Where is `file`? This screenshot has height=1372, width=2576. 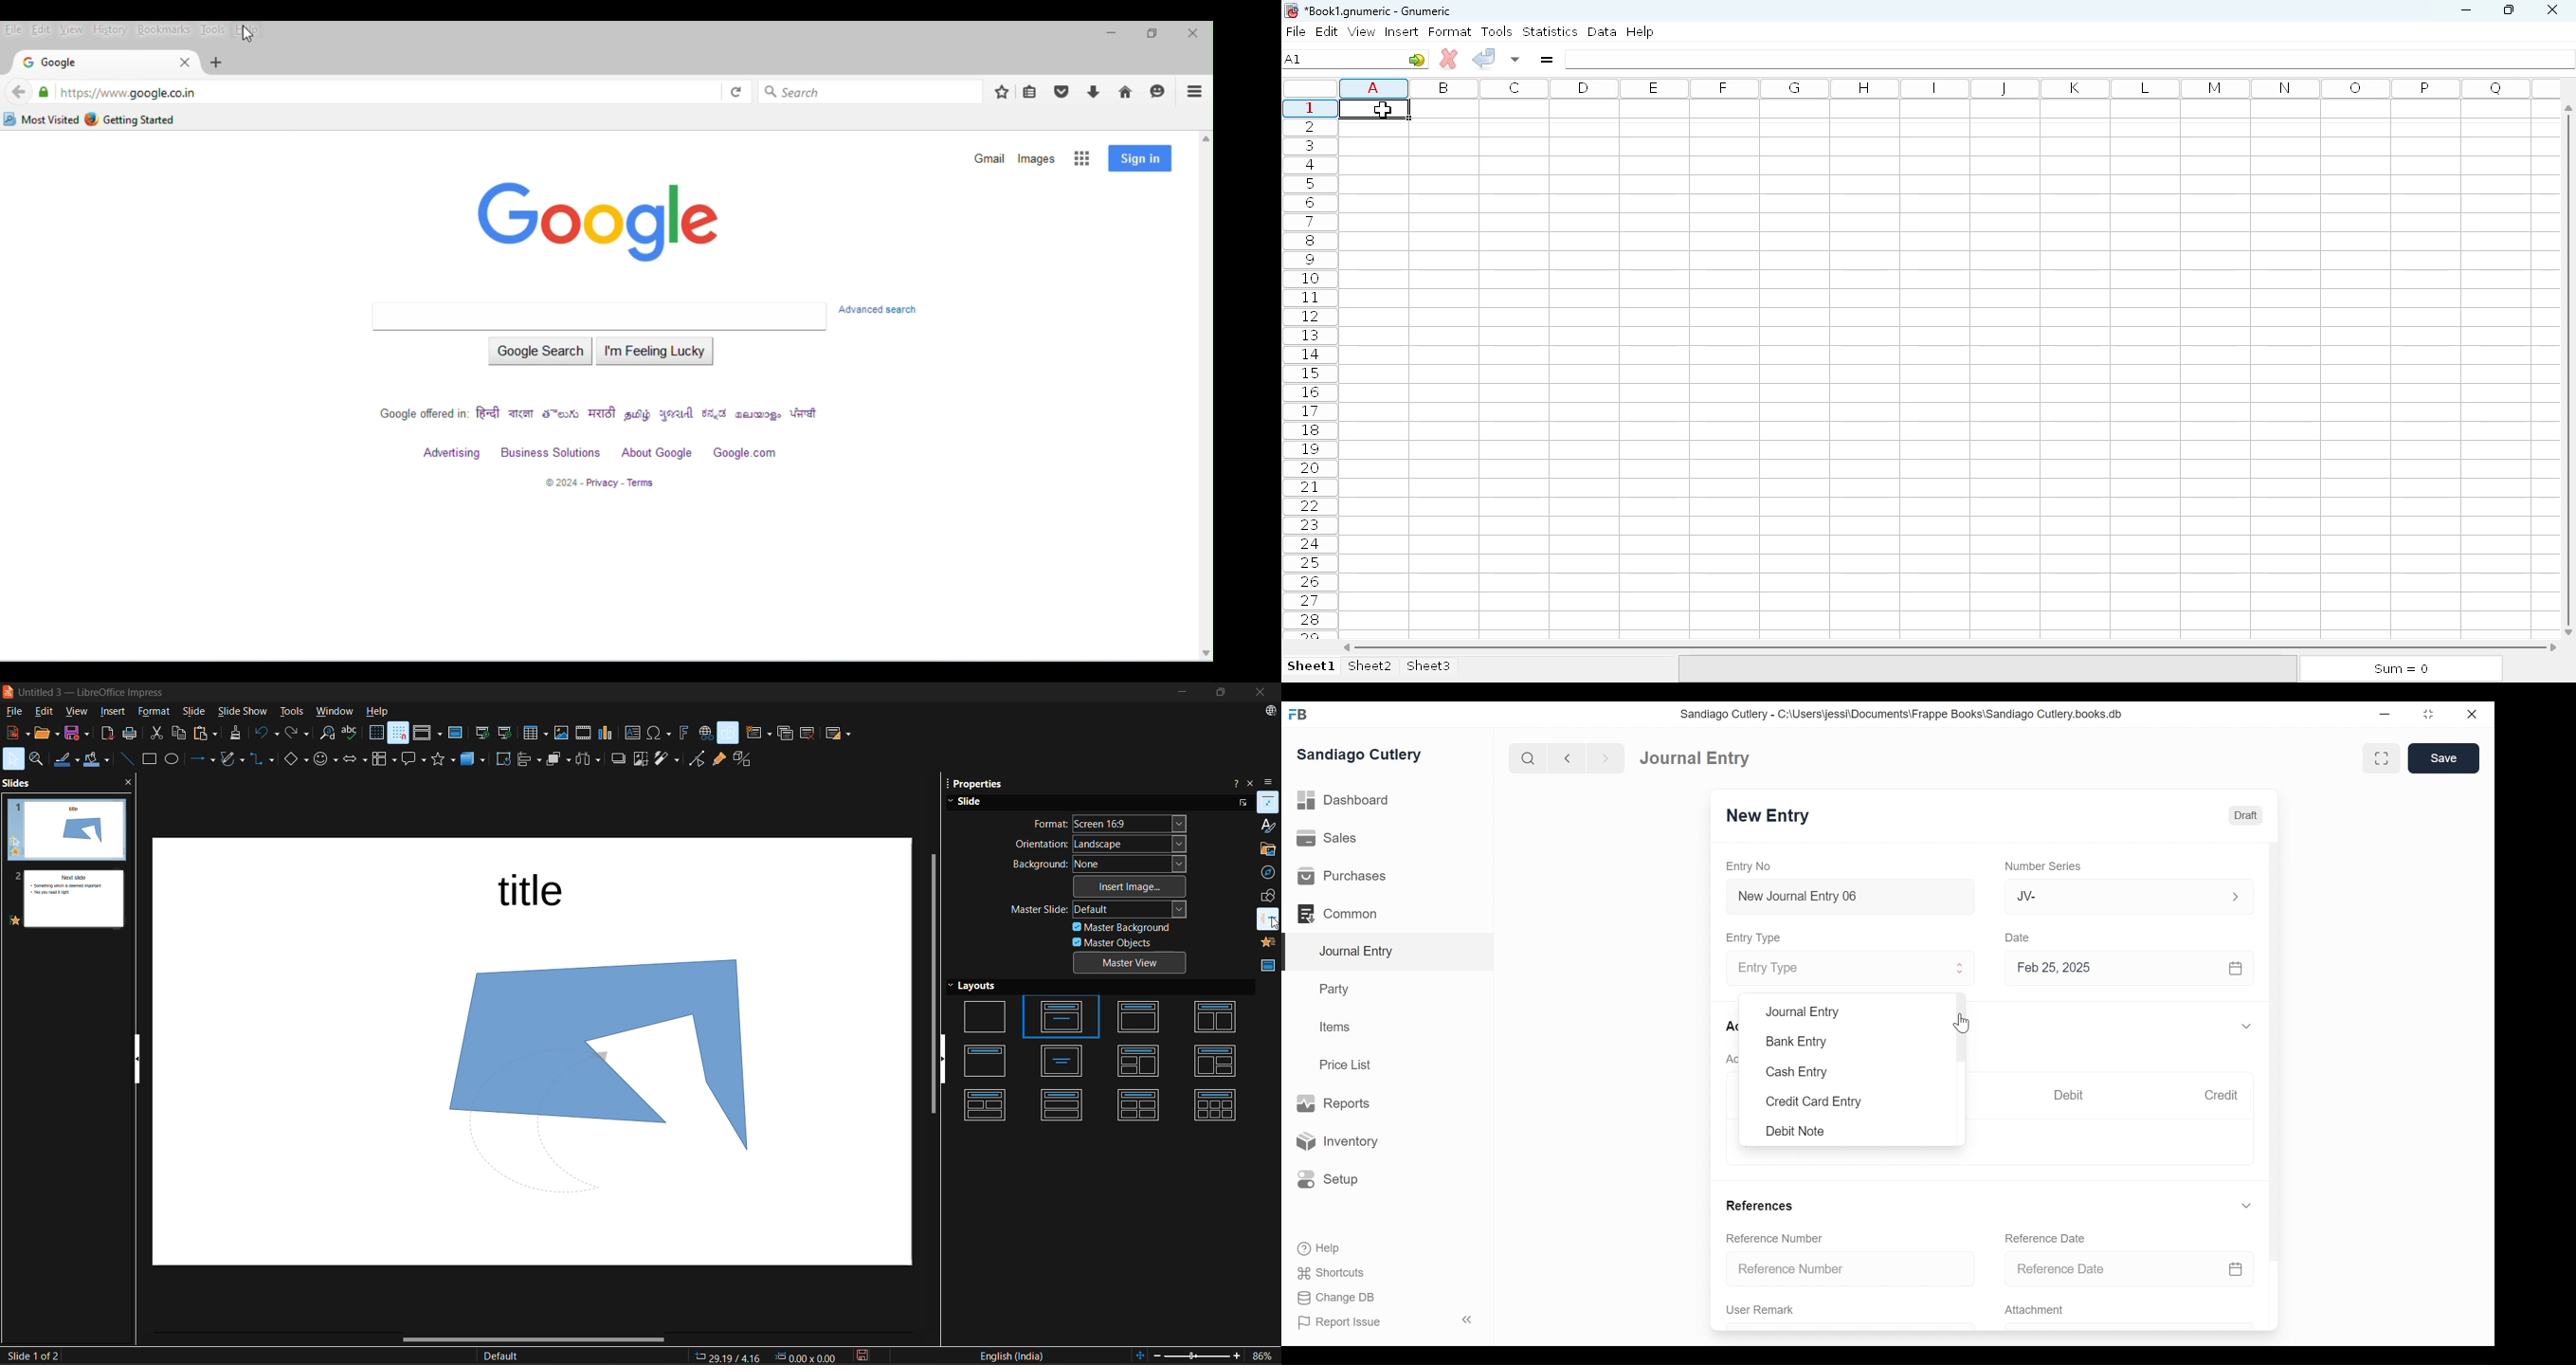 file is located at coordinates (1296, 31).